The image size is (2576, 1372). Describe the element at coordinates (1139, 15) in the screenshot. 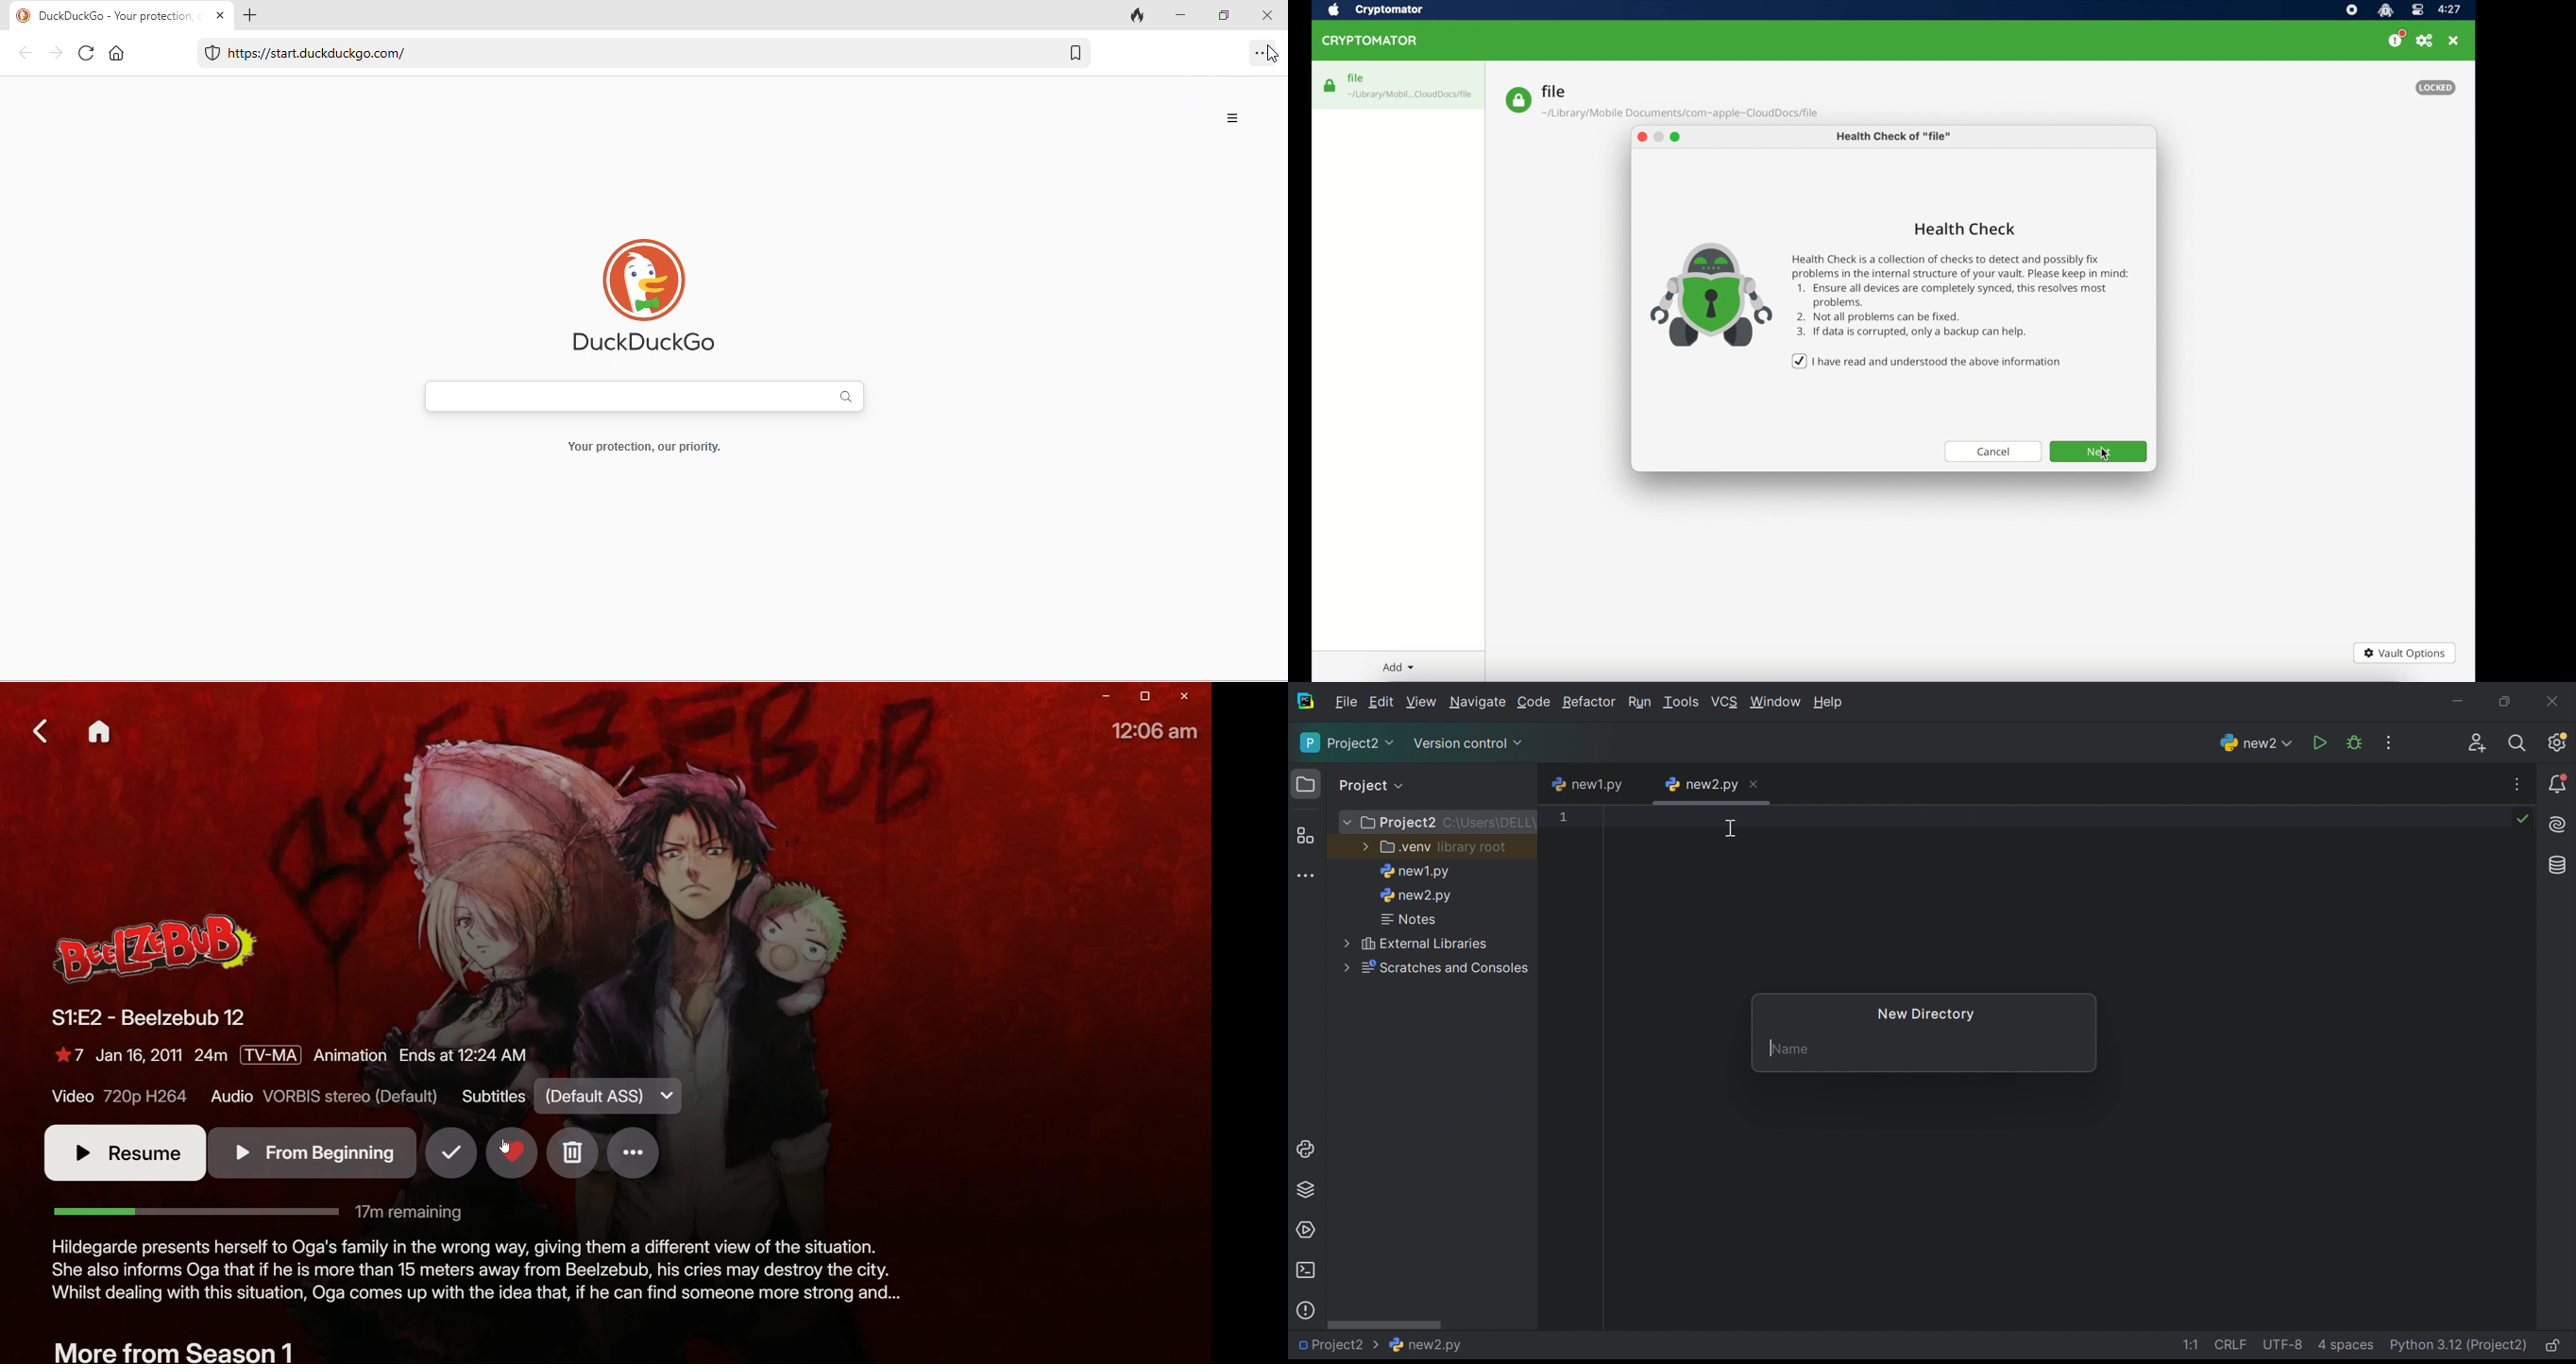

I see `clear cache and all data` at that location.